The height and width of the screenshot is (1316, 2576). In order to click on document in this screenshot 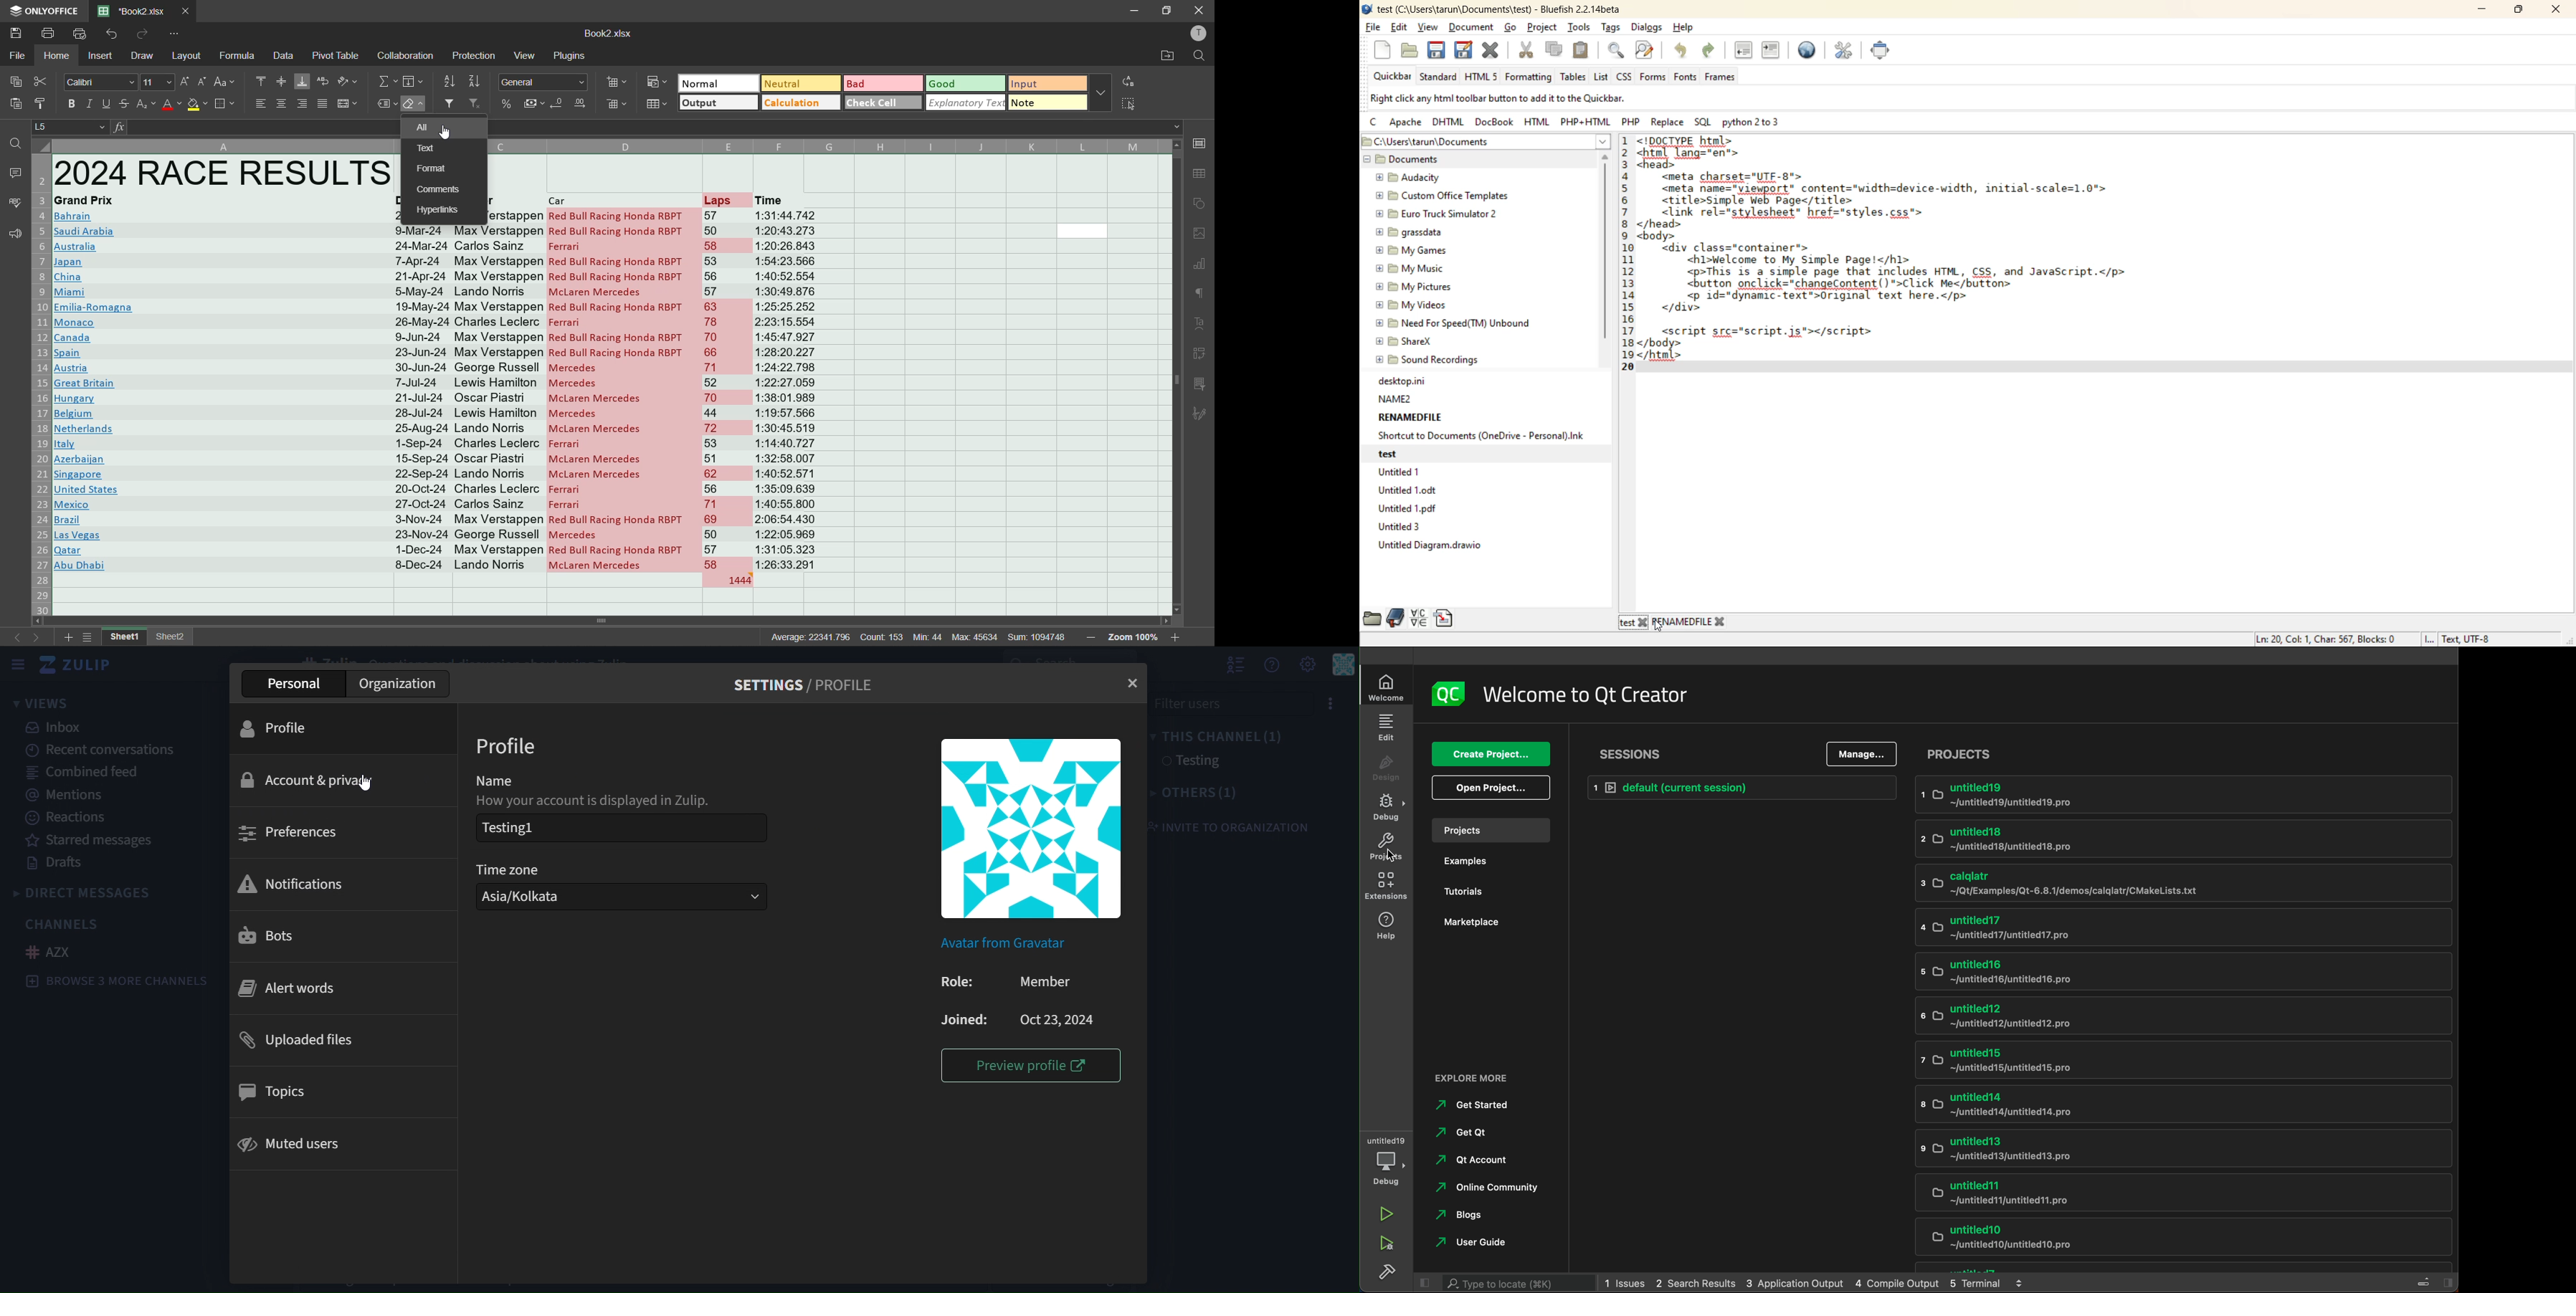, I will do `click(1474, 27)`.